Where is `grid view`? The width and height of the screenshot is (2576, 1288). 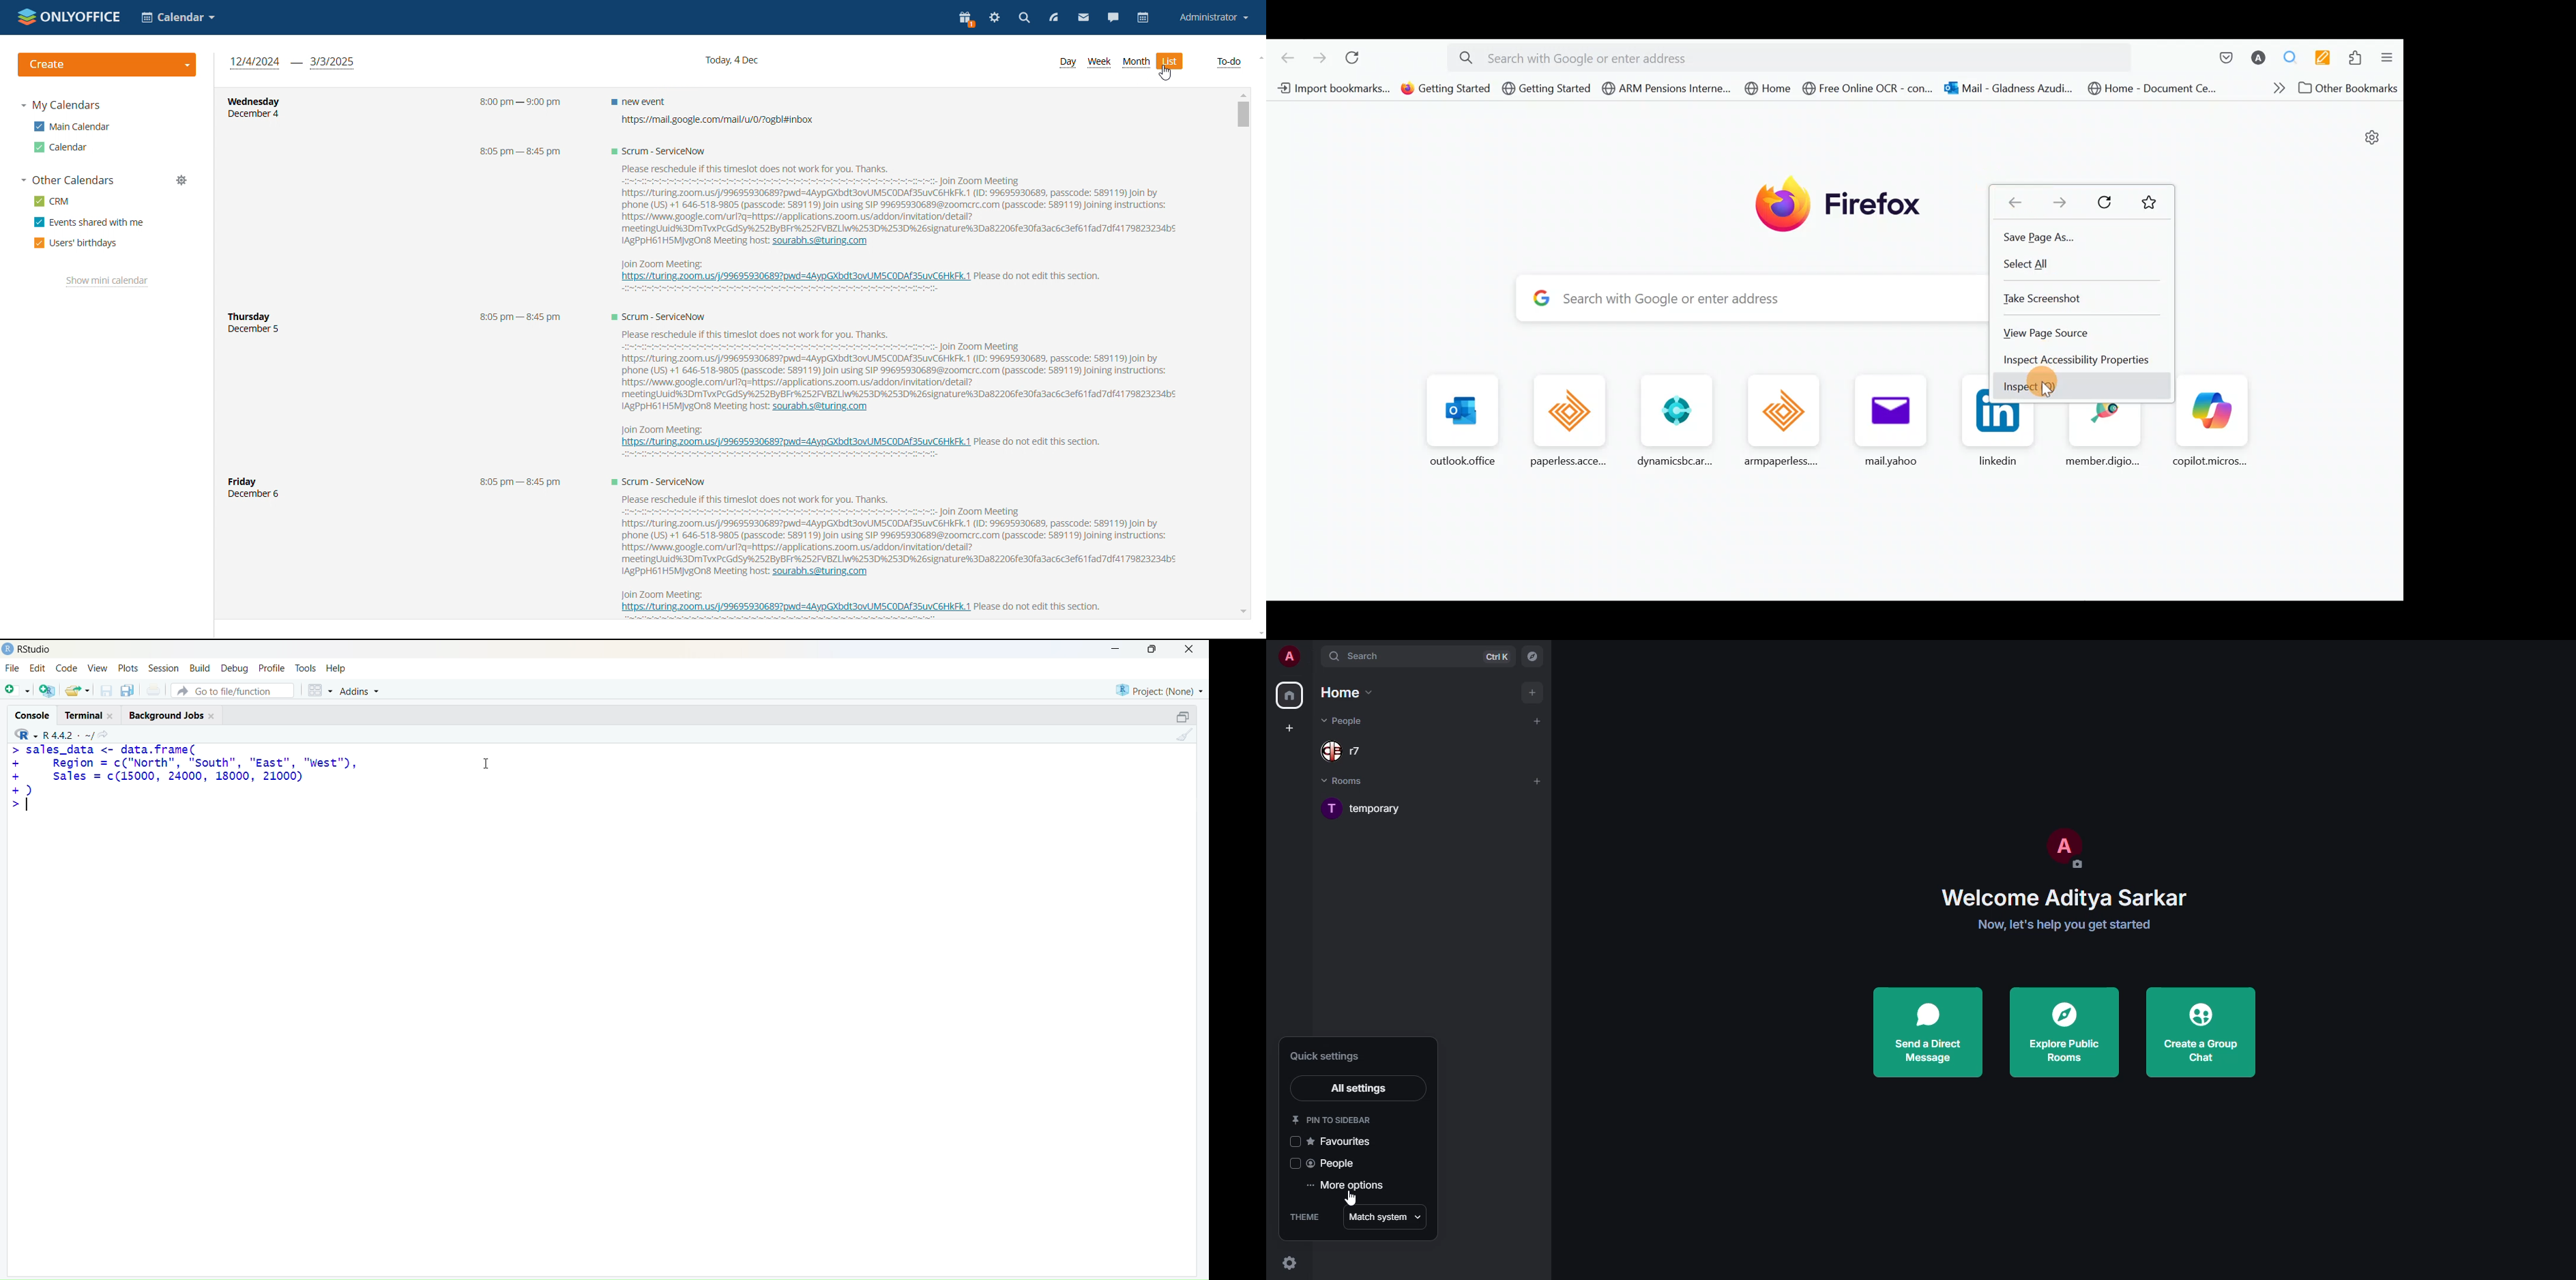
grid view is located at coordinates (316, 688).